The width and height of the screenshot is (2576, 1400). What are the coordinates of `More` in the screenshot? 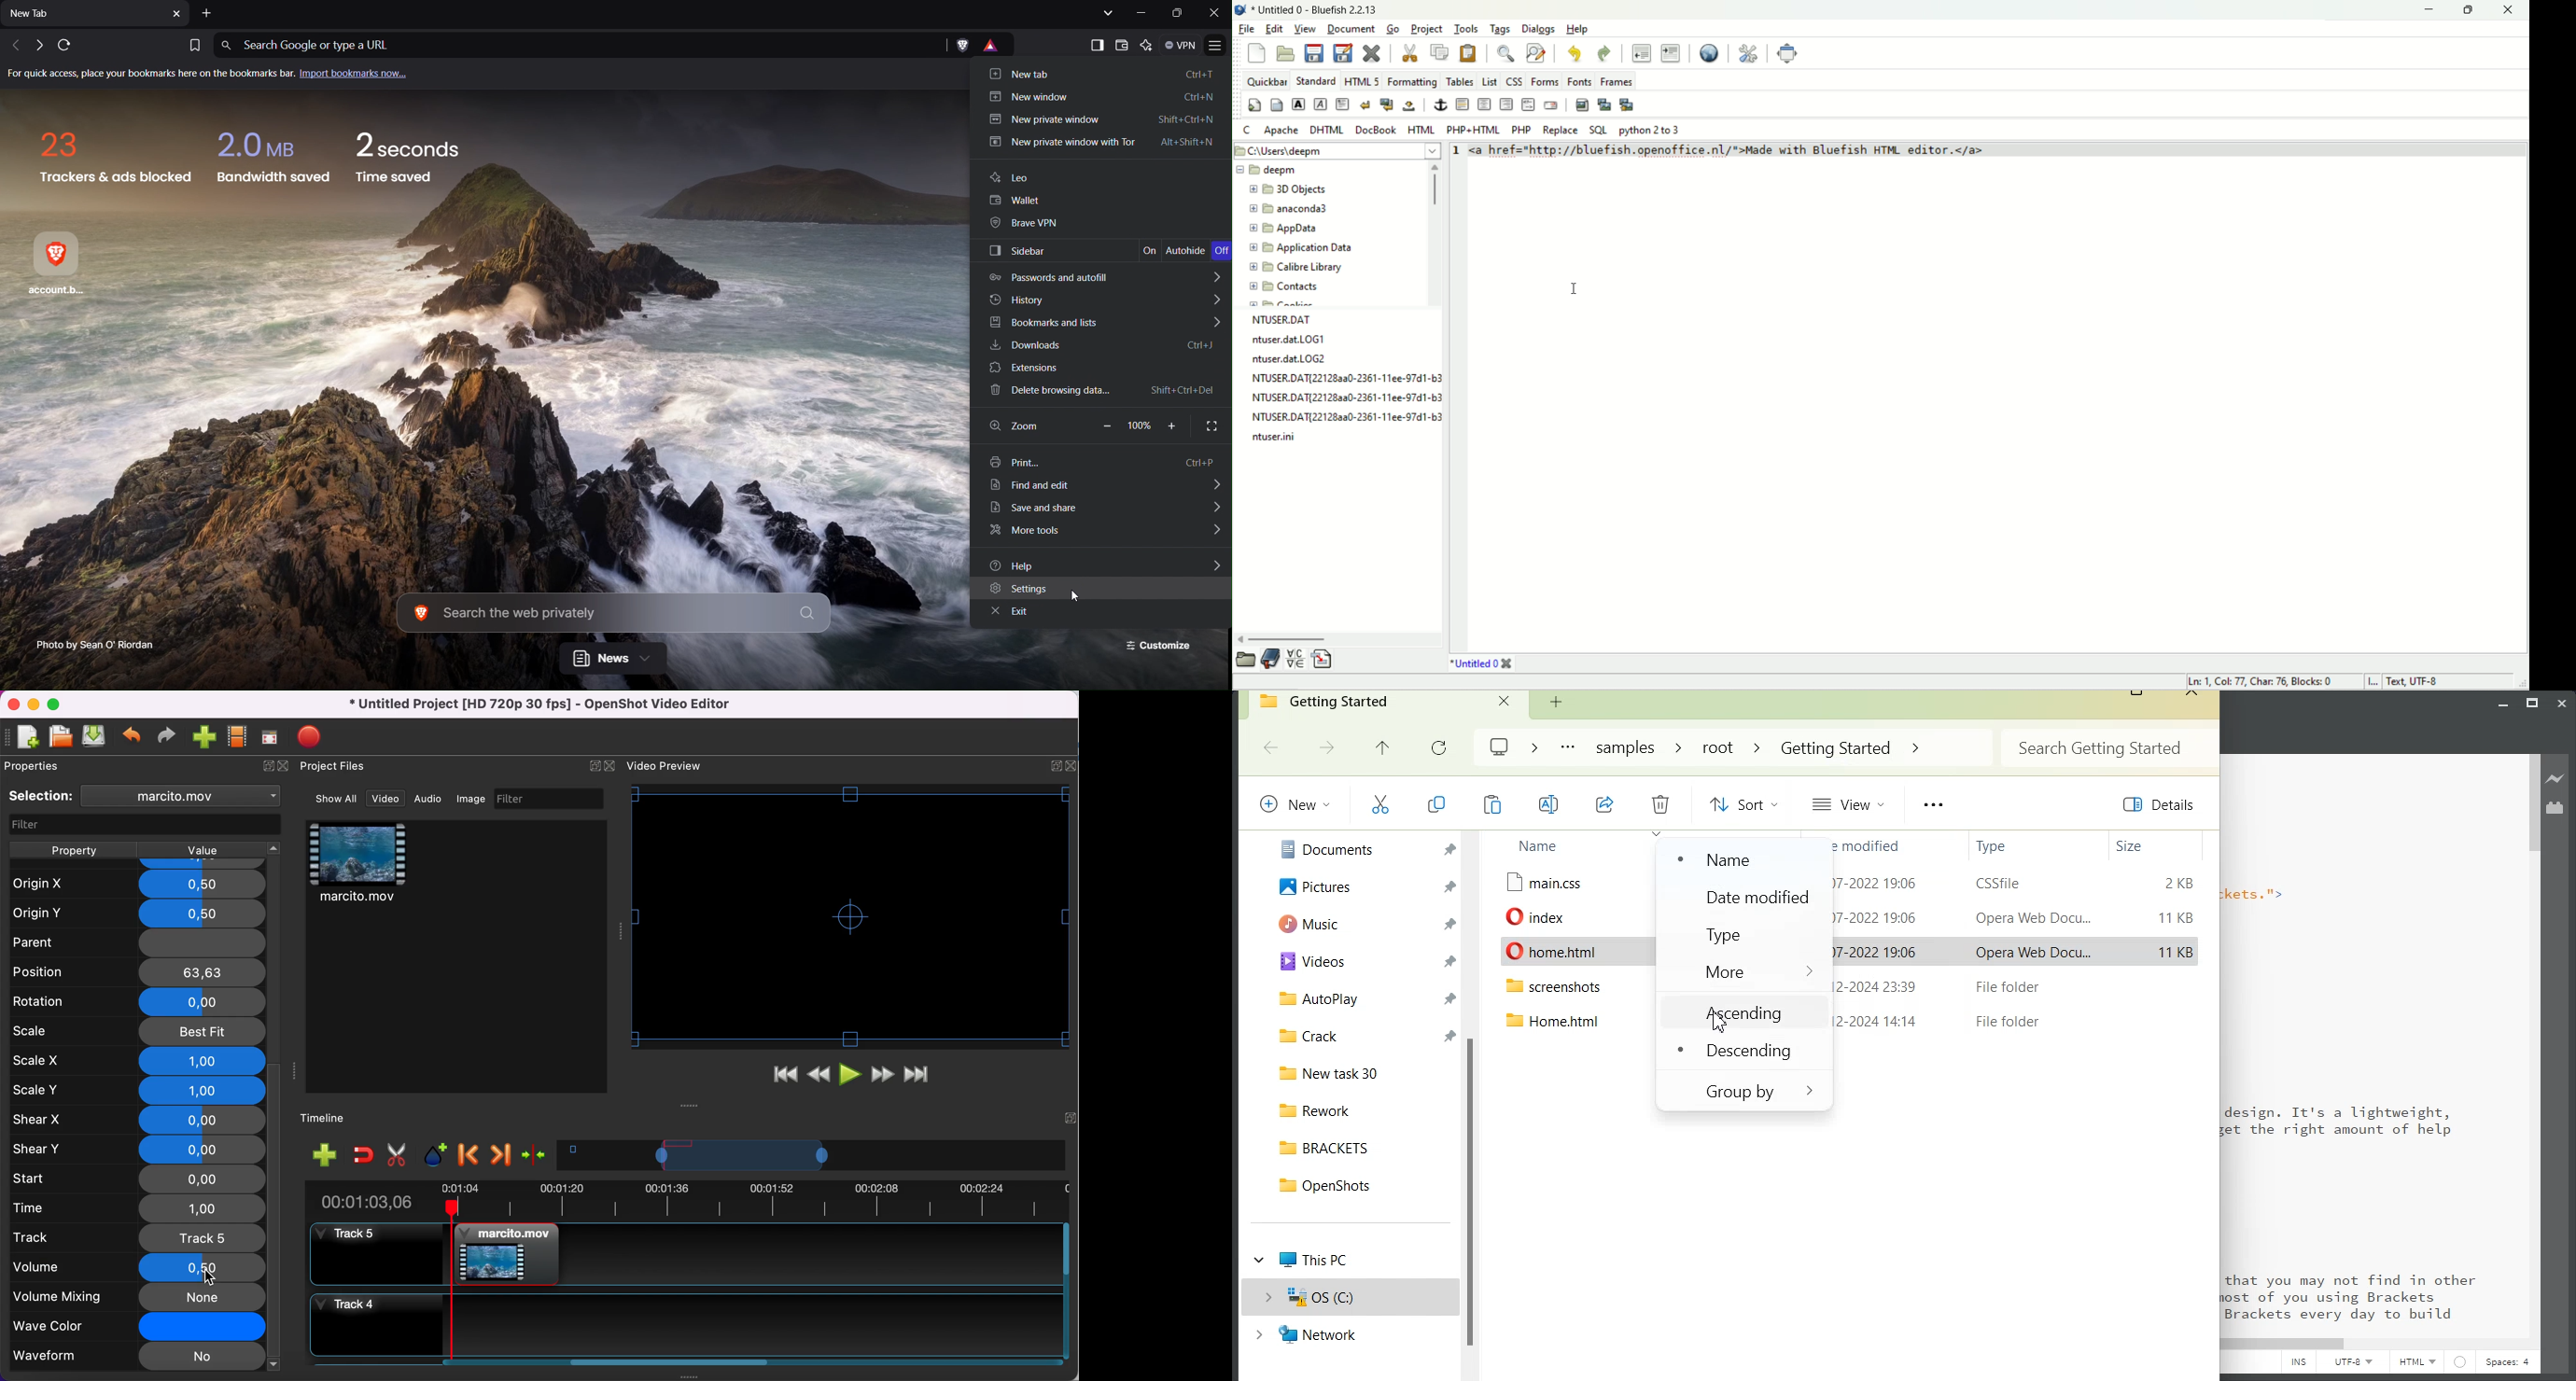 It's located at (1746, 971).